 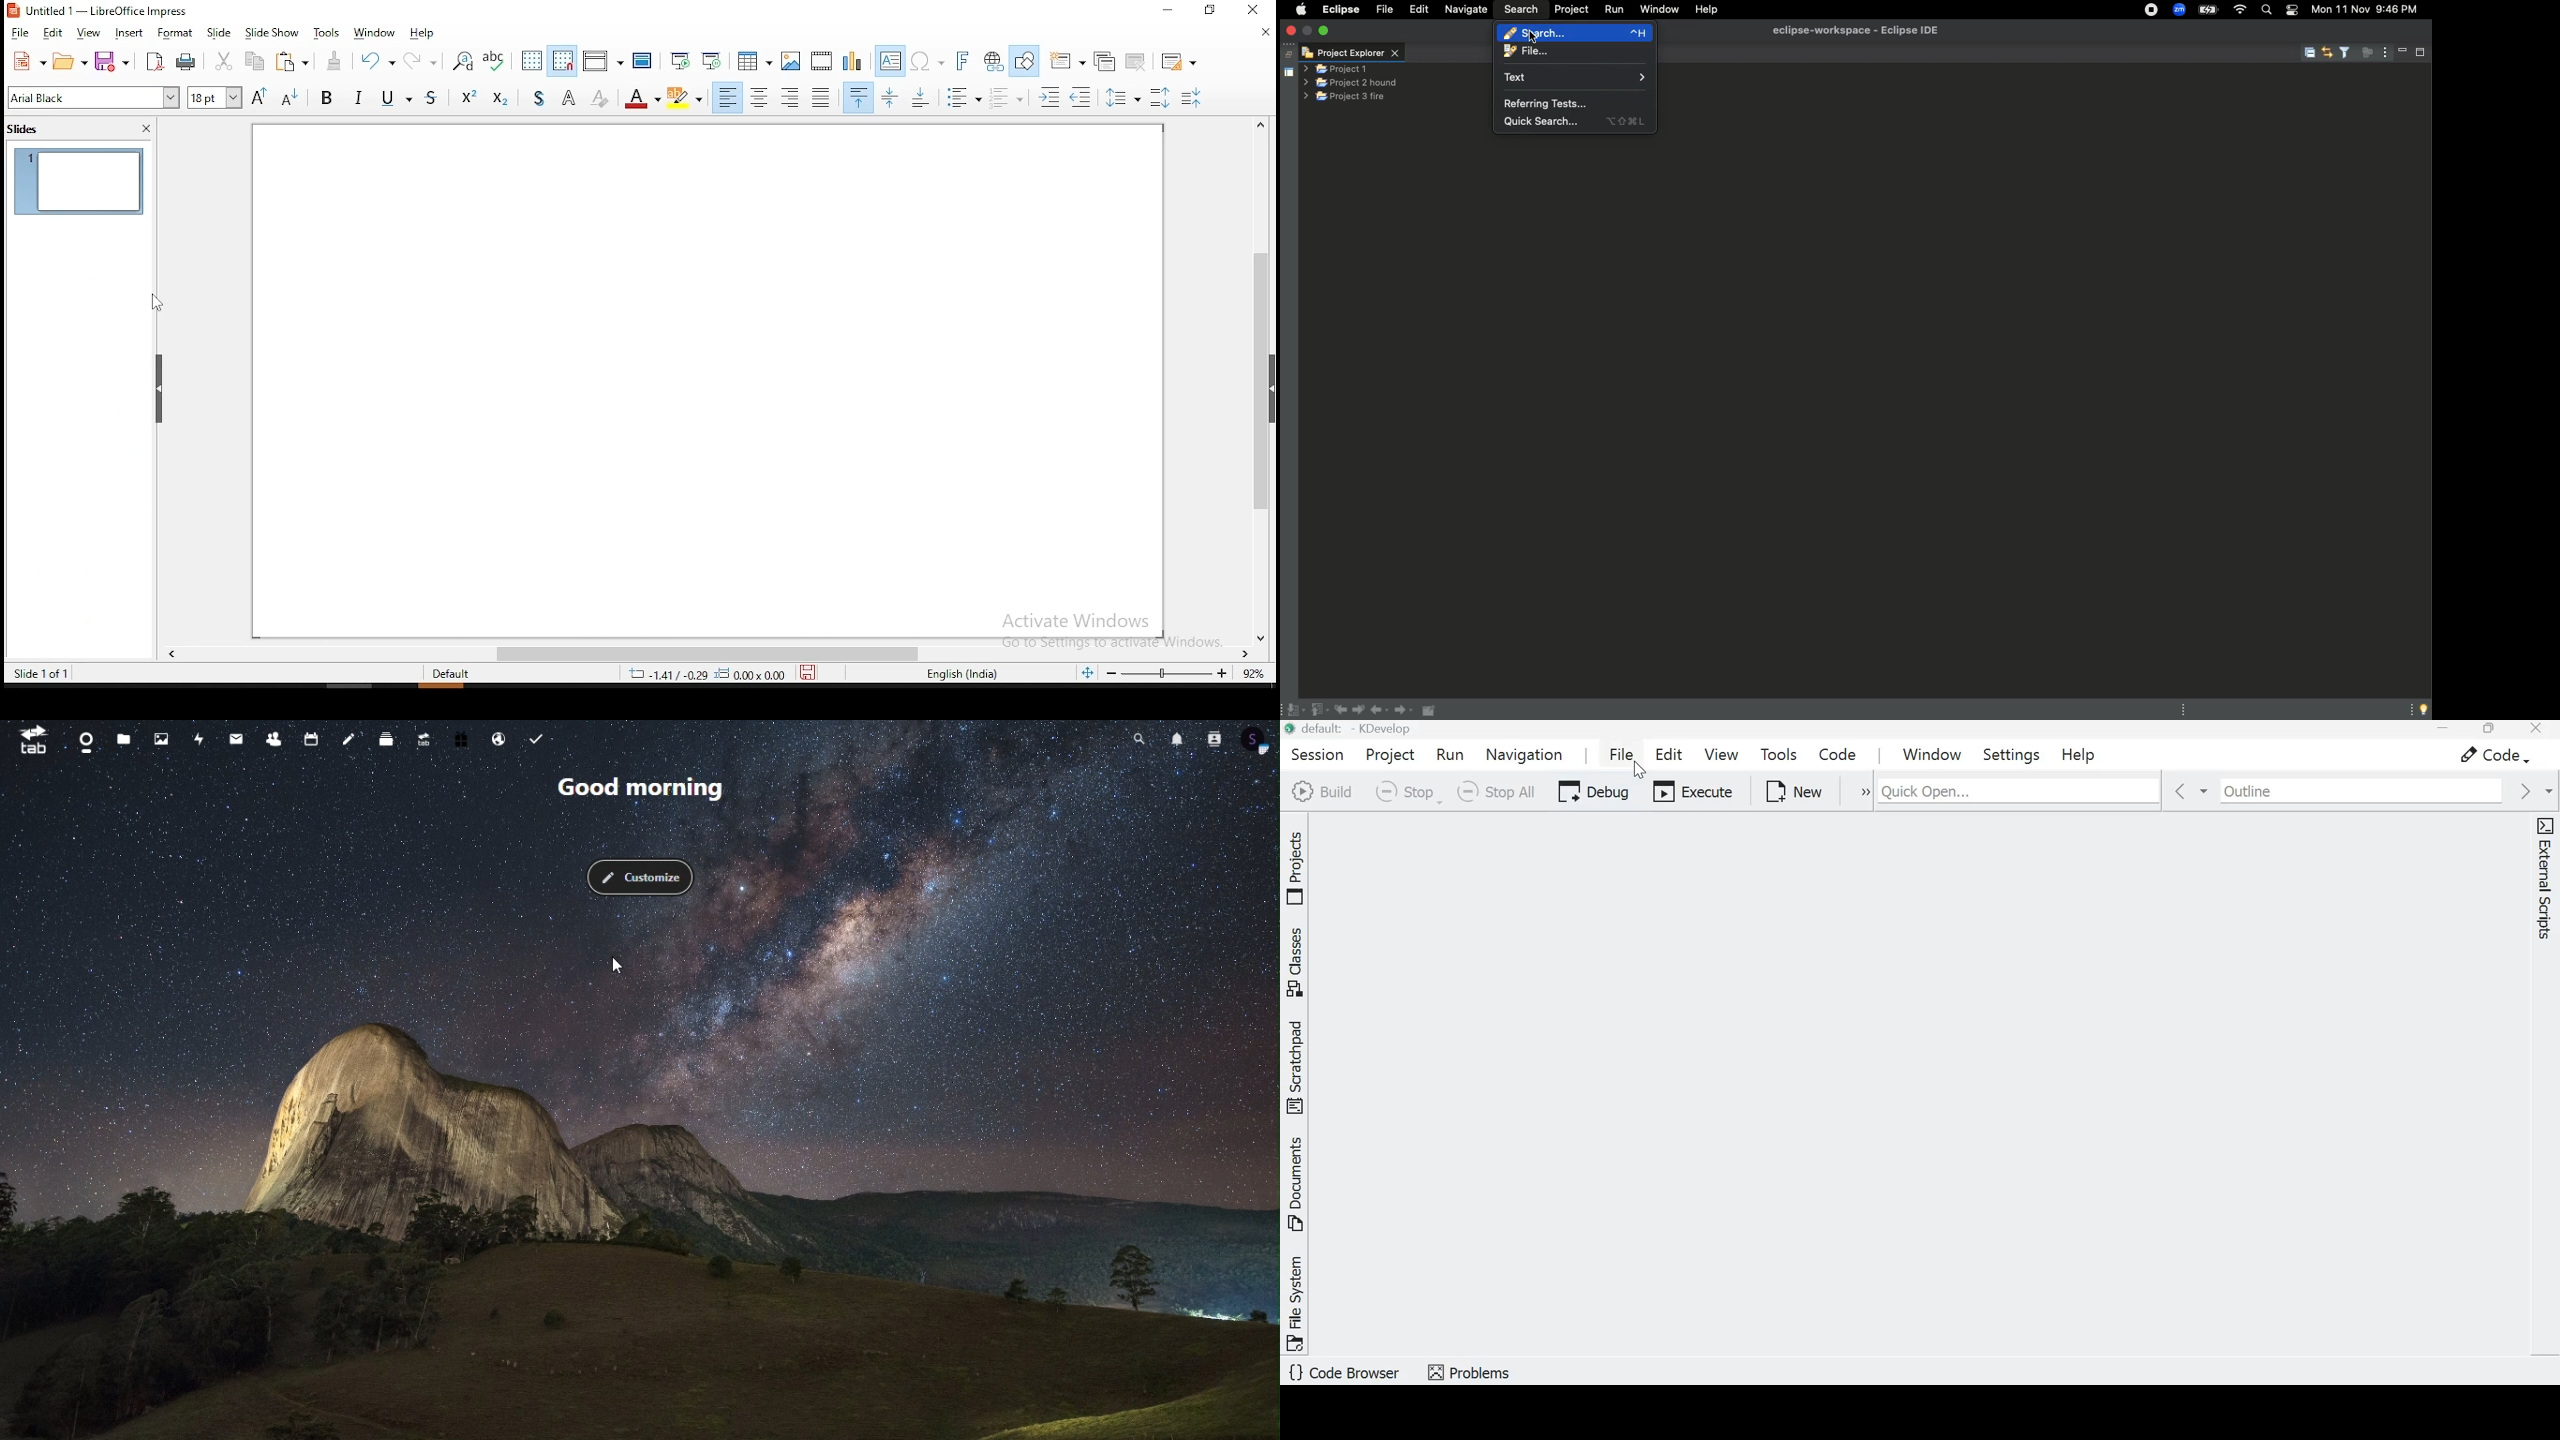 I want to click on icrease paragraph spacing, so click(x=1159, y=97).